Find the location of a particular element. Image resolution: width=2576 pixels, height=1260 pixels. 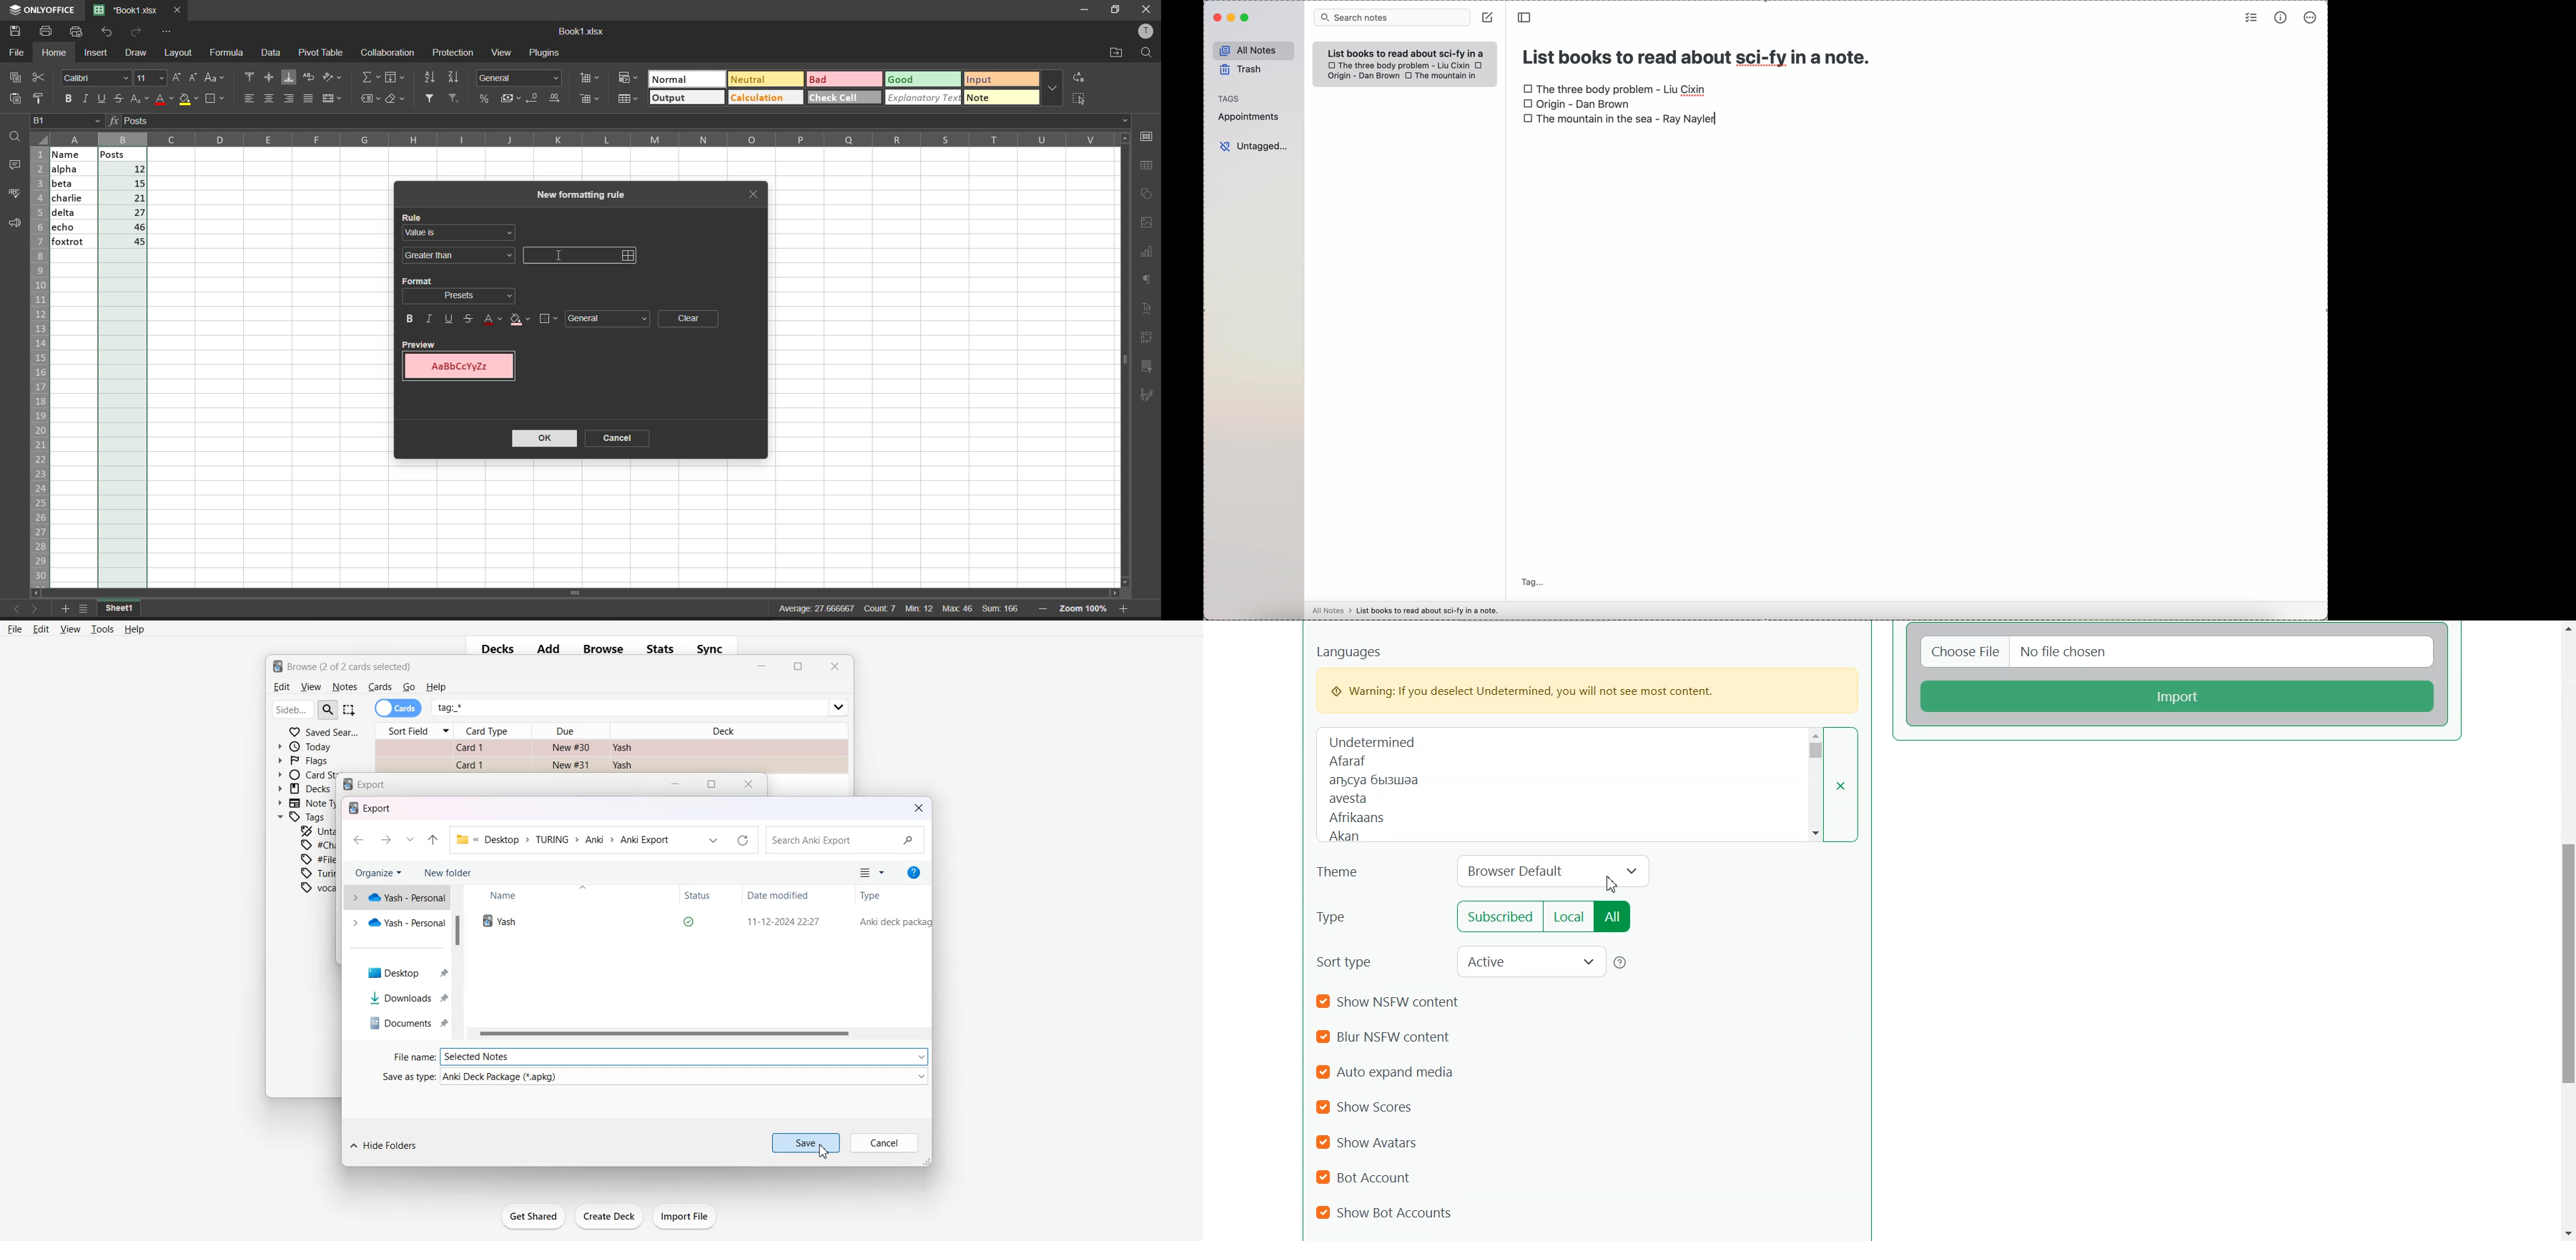

Select Item is located at coordinates (350, 710).